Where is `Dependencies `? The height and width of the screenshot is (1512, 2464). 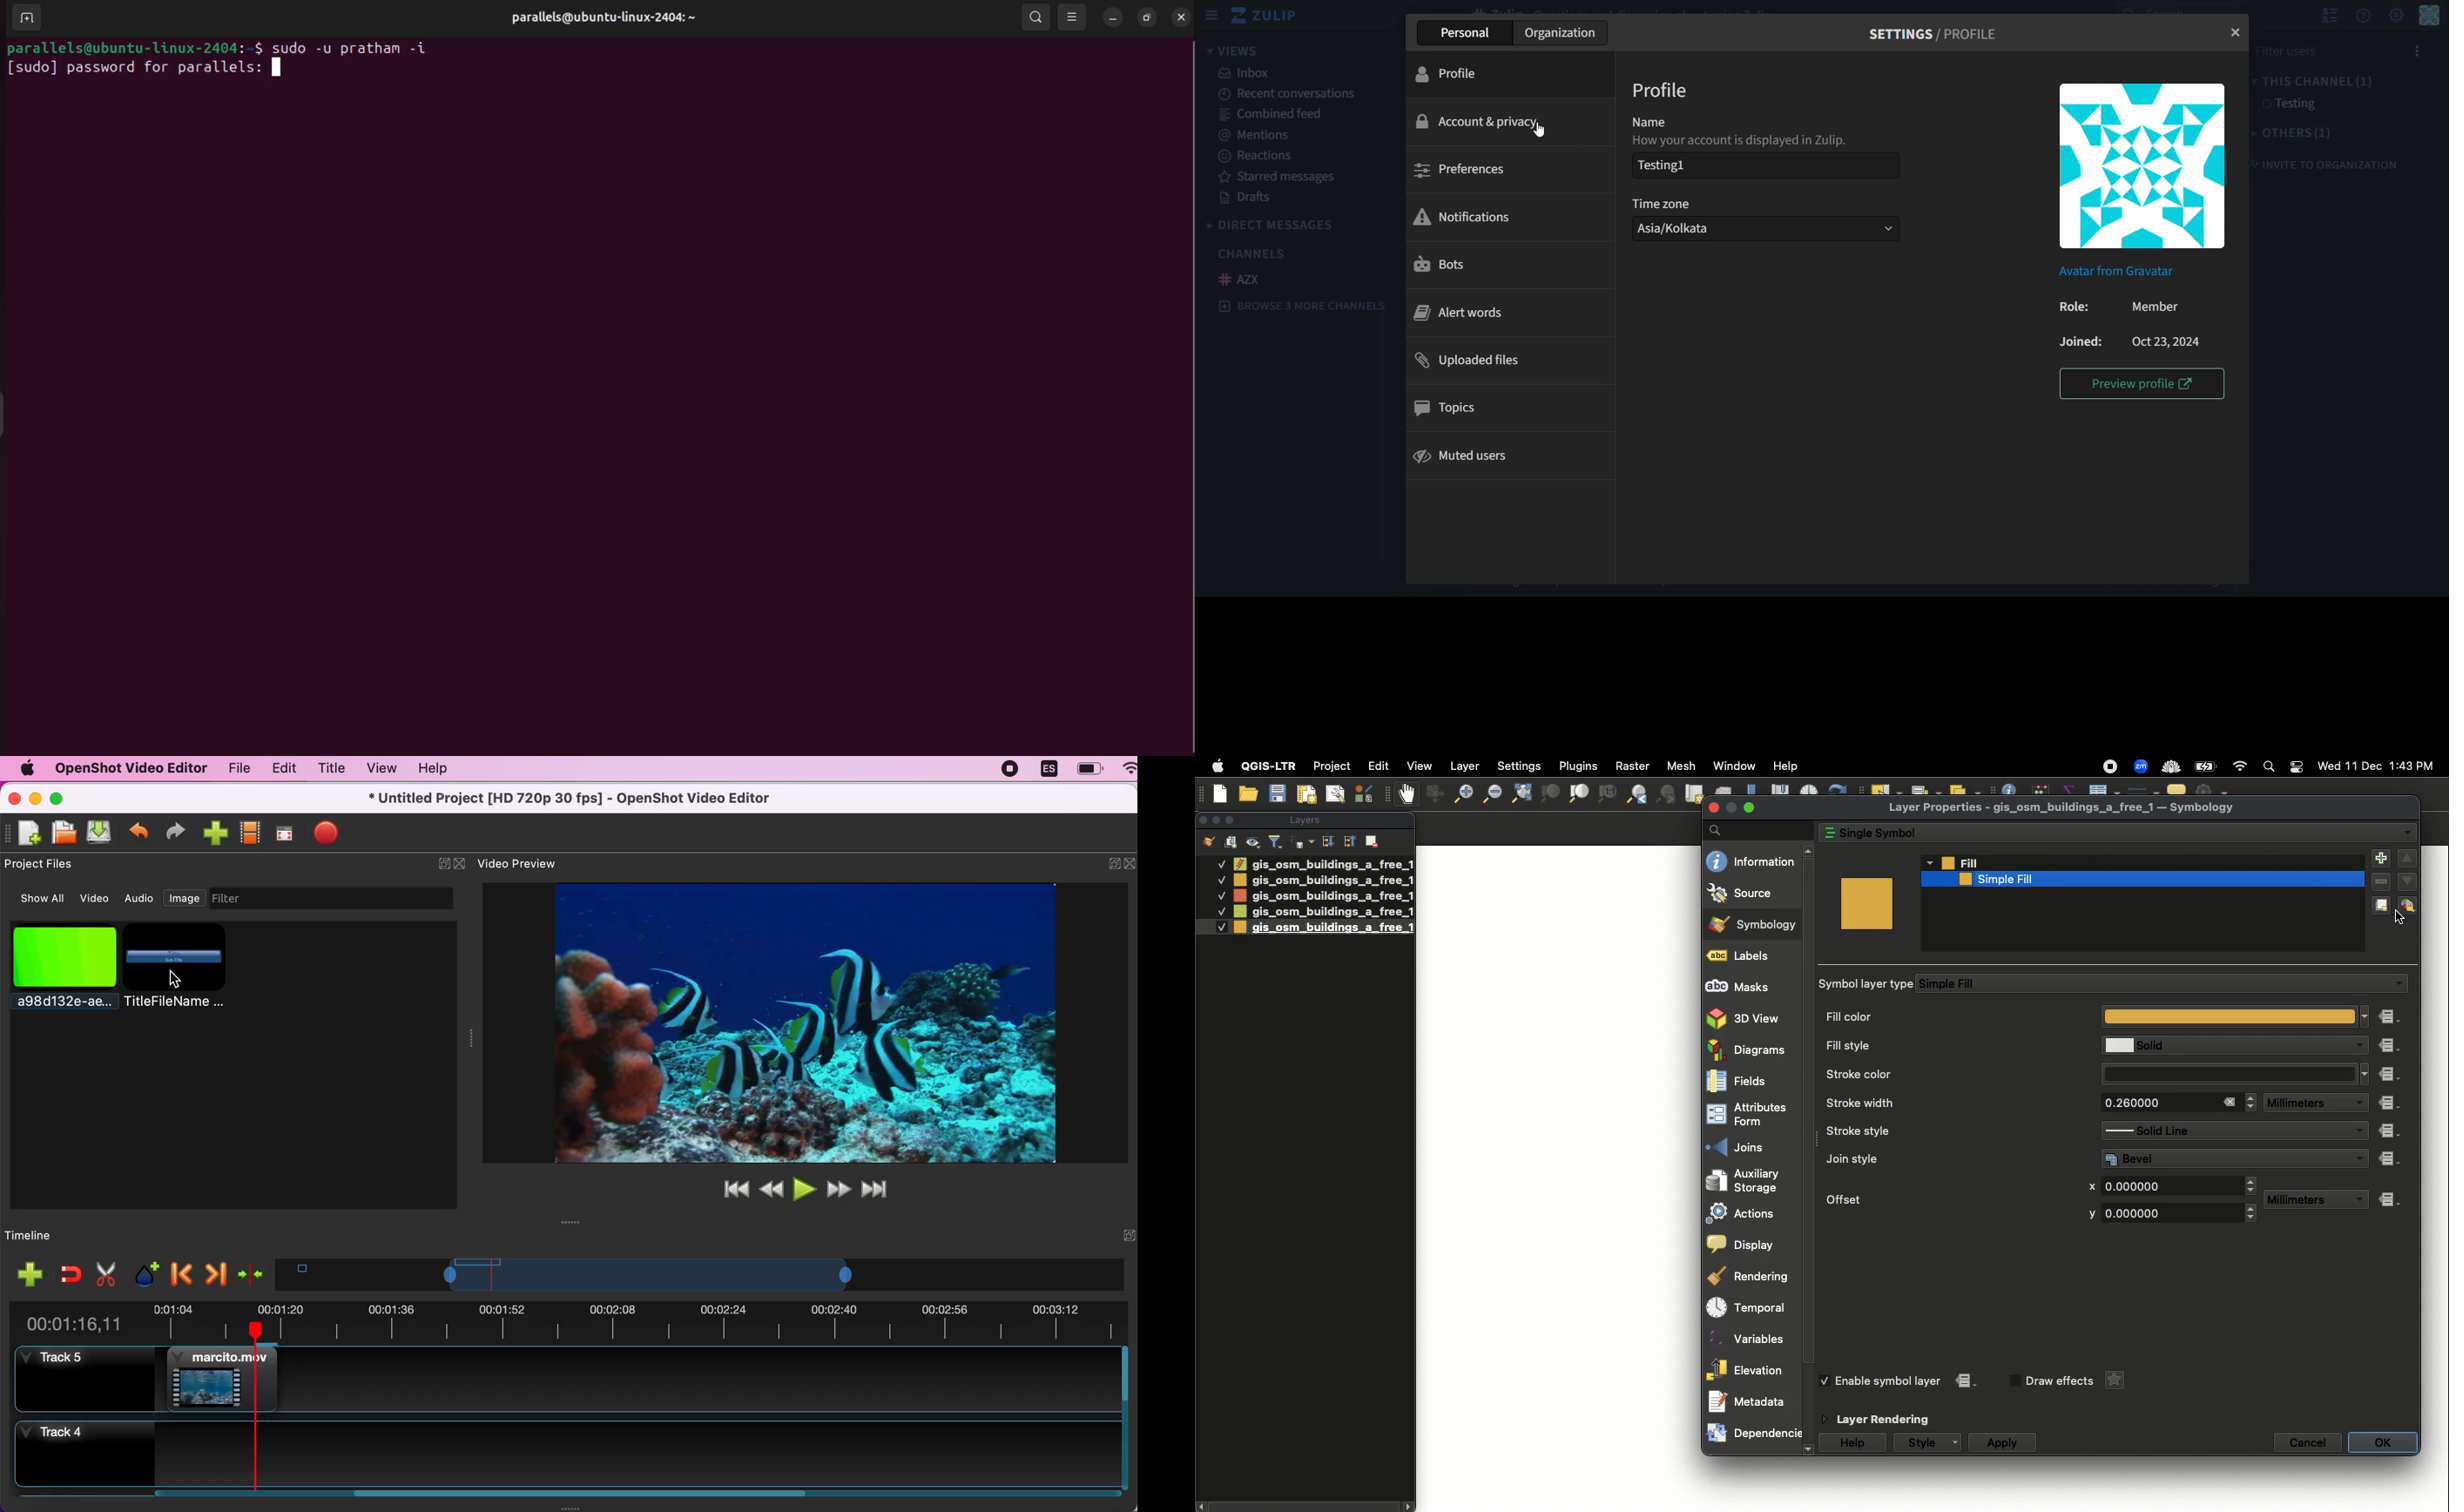 Dependencies  is located at coordinates (1755, 1434).